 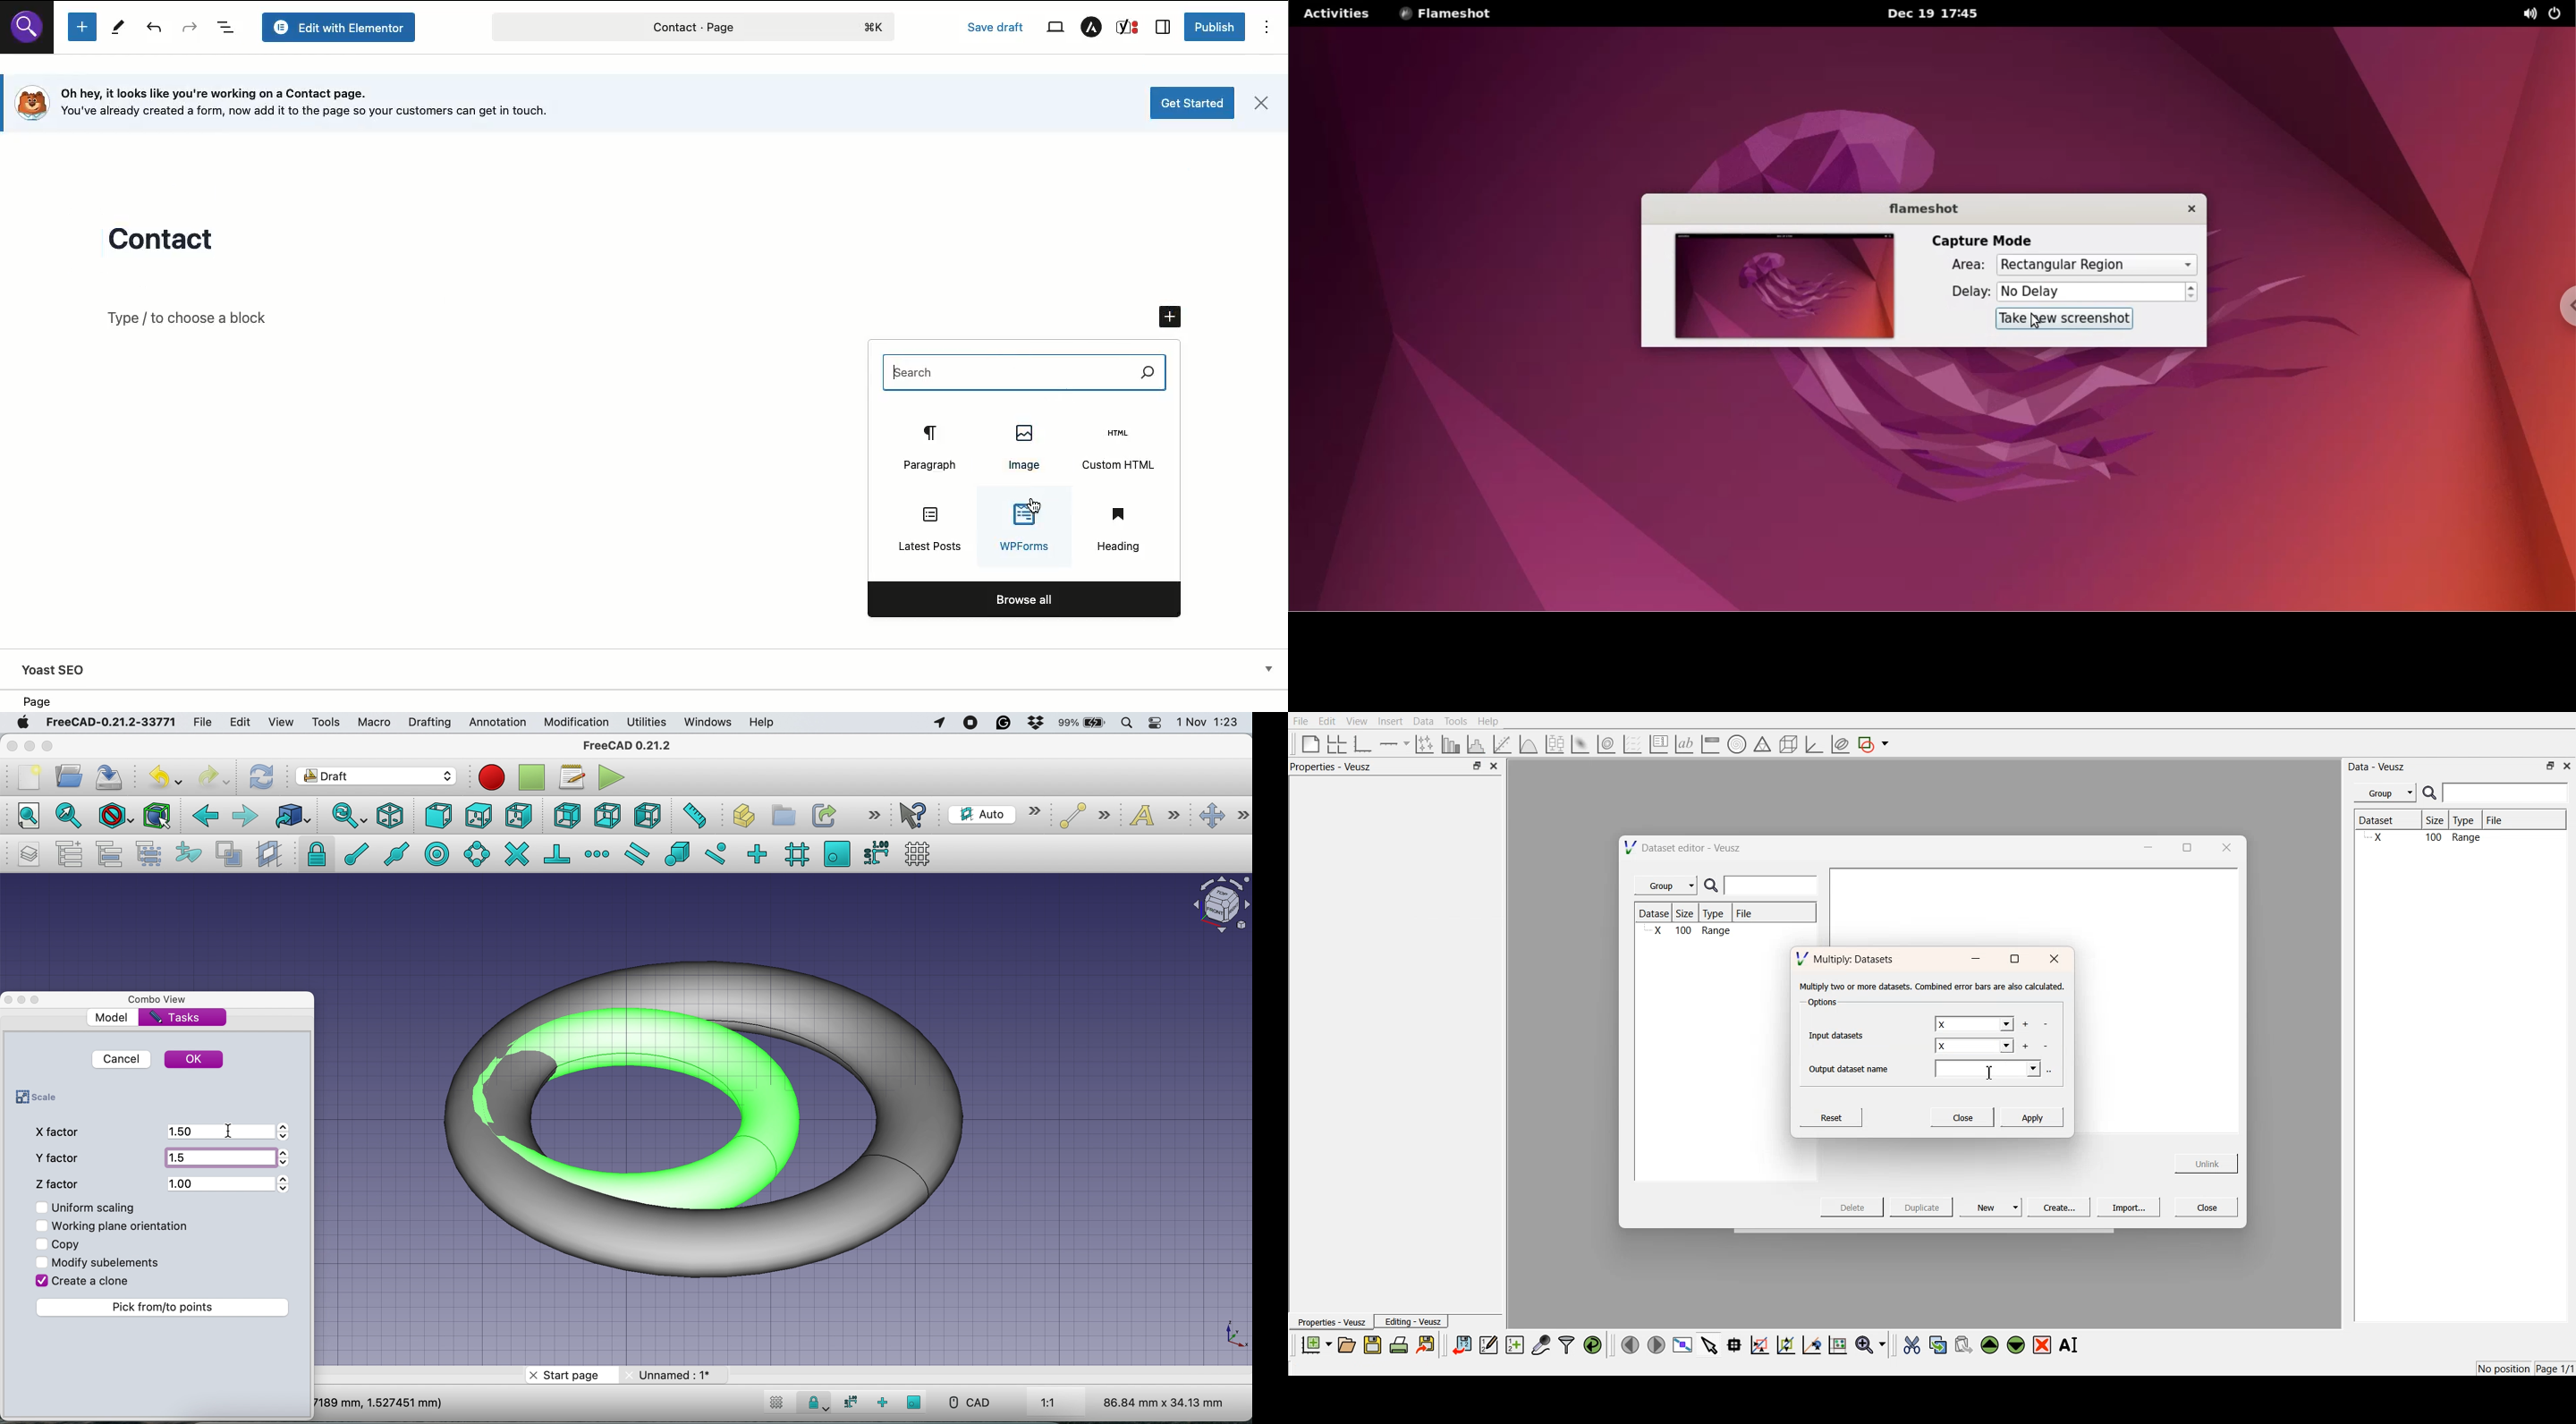 What do you see at coordinates (1346, 1345) in the screenshot?
I see `open` at bounding box center [1346, 1345].